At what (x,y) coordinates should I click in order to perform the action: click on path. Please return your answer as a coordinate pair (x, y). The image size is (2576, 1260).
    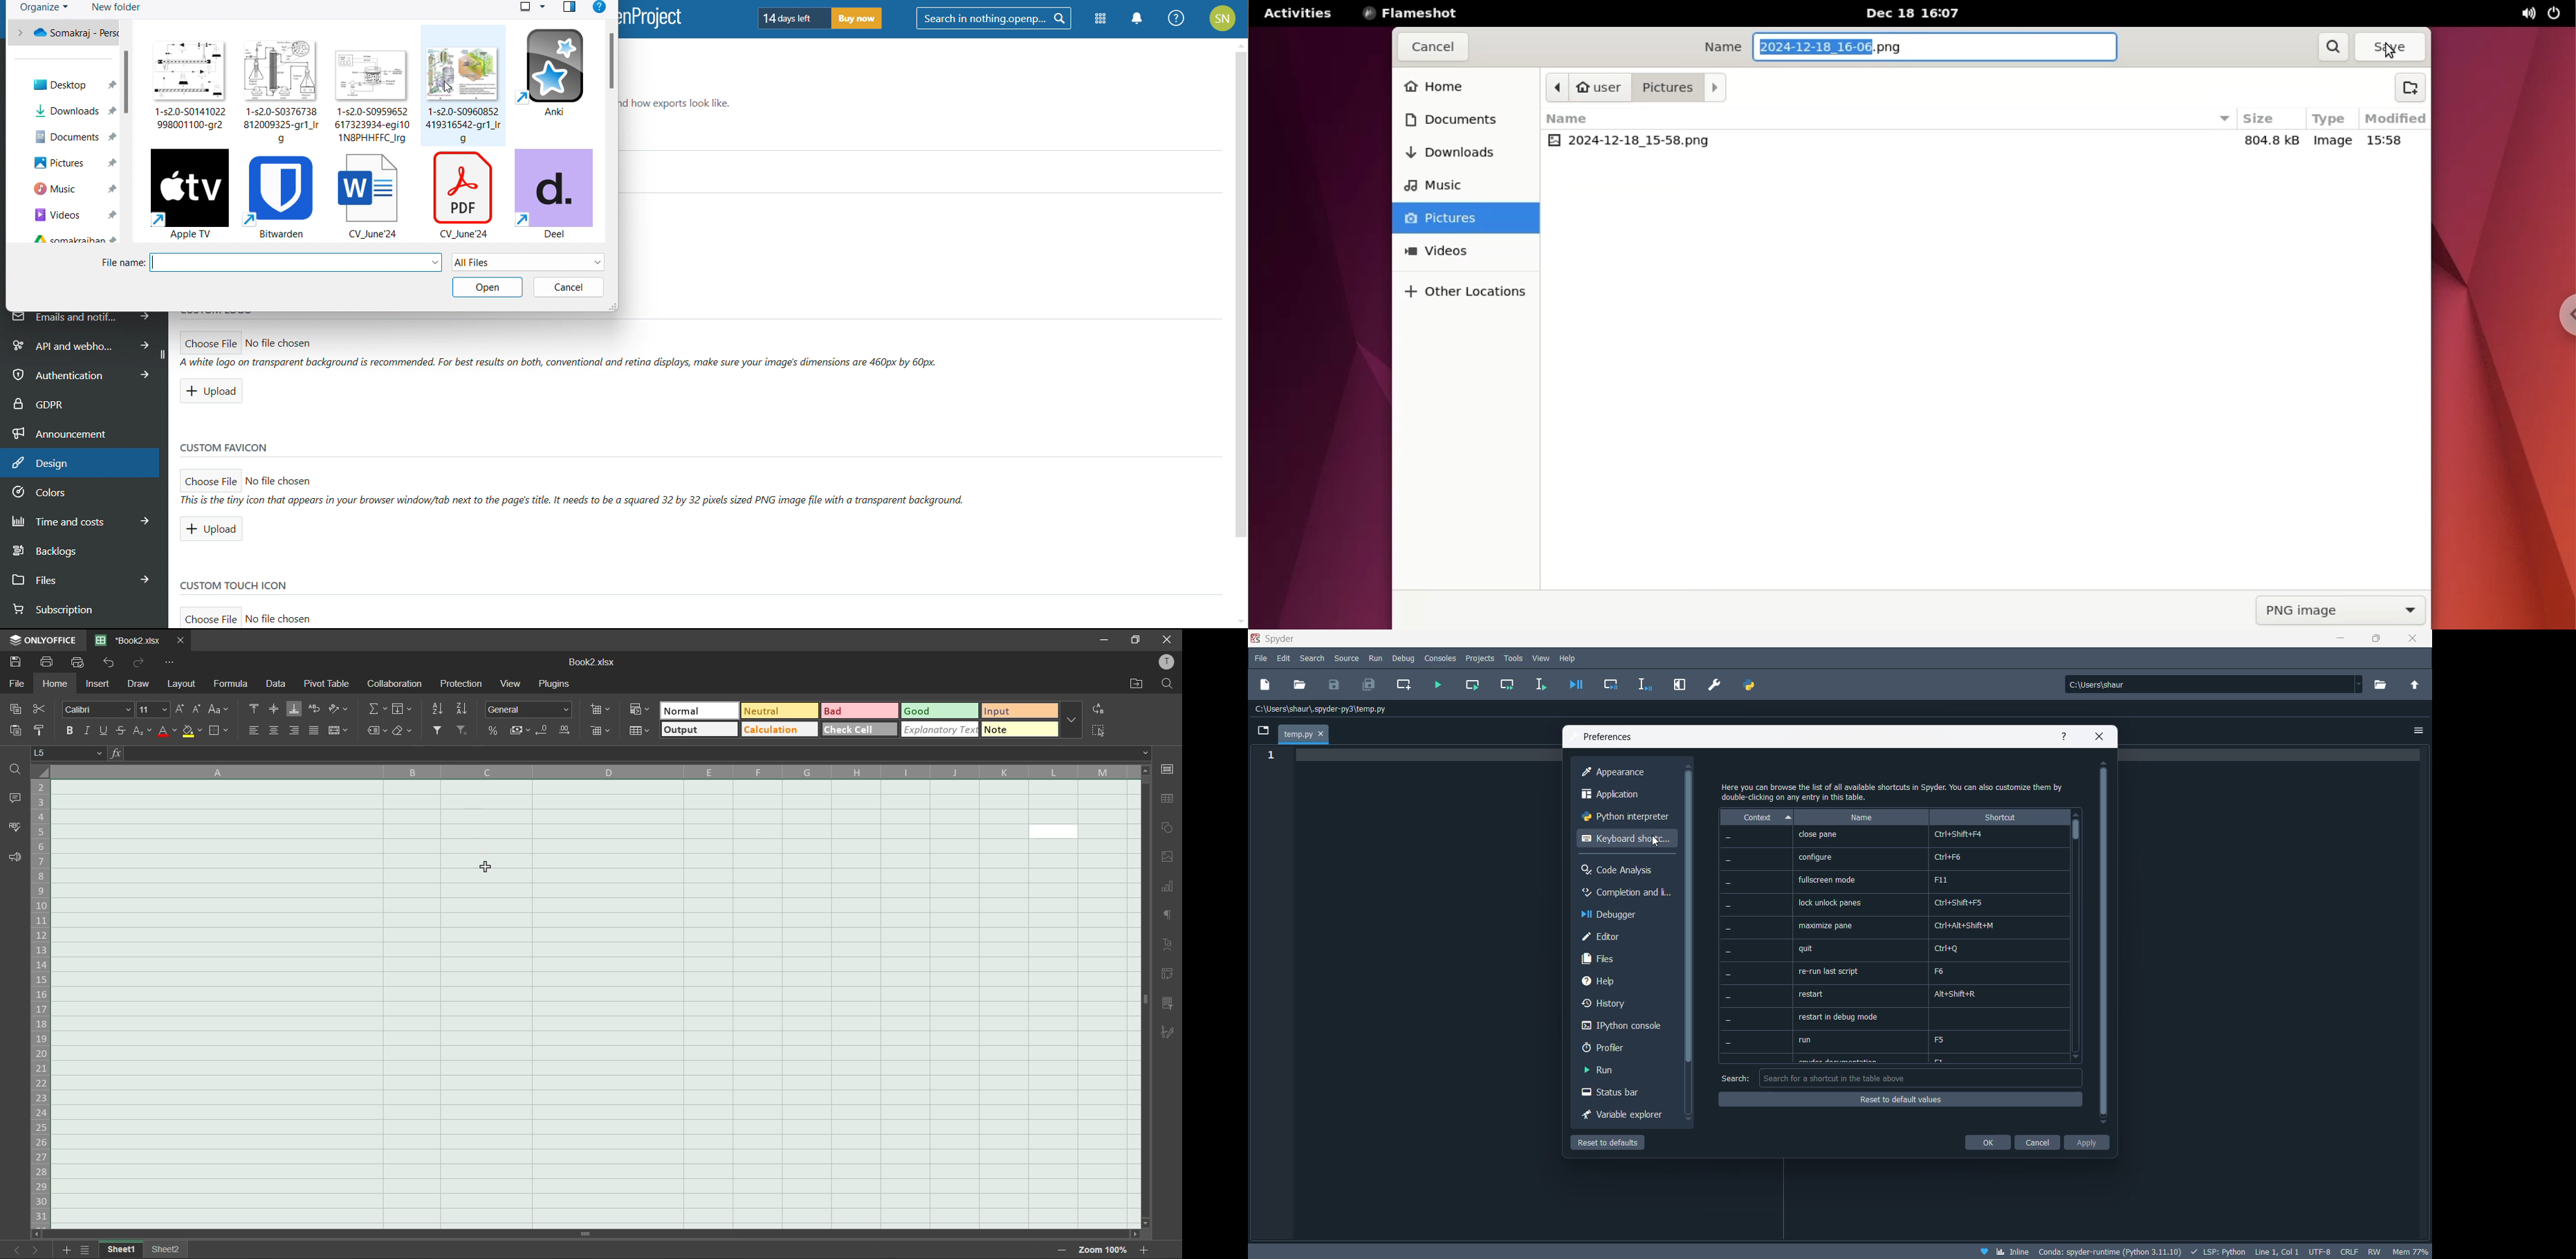
    Looking at the image, I should click on (2209, 684).